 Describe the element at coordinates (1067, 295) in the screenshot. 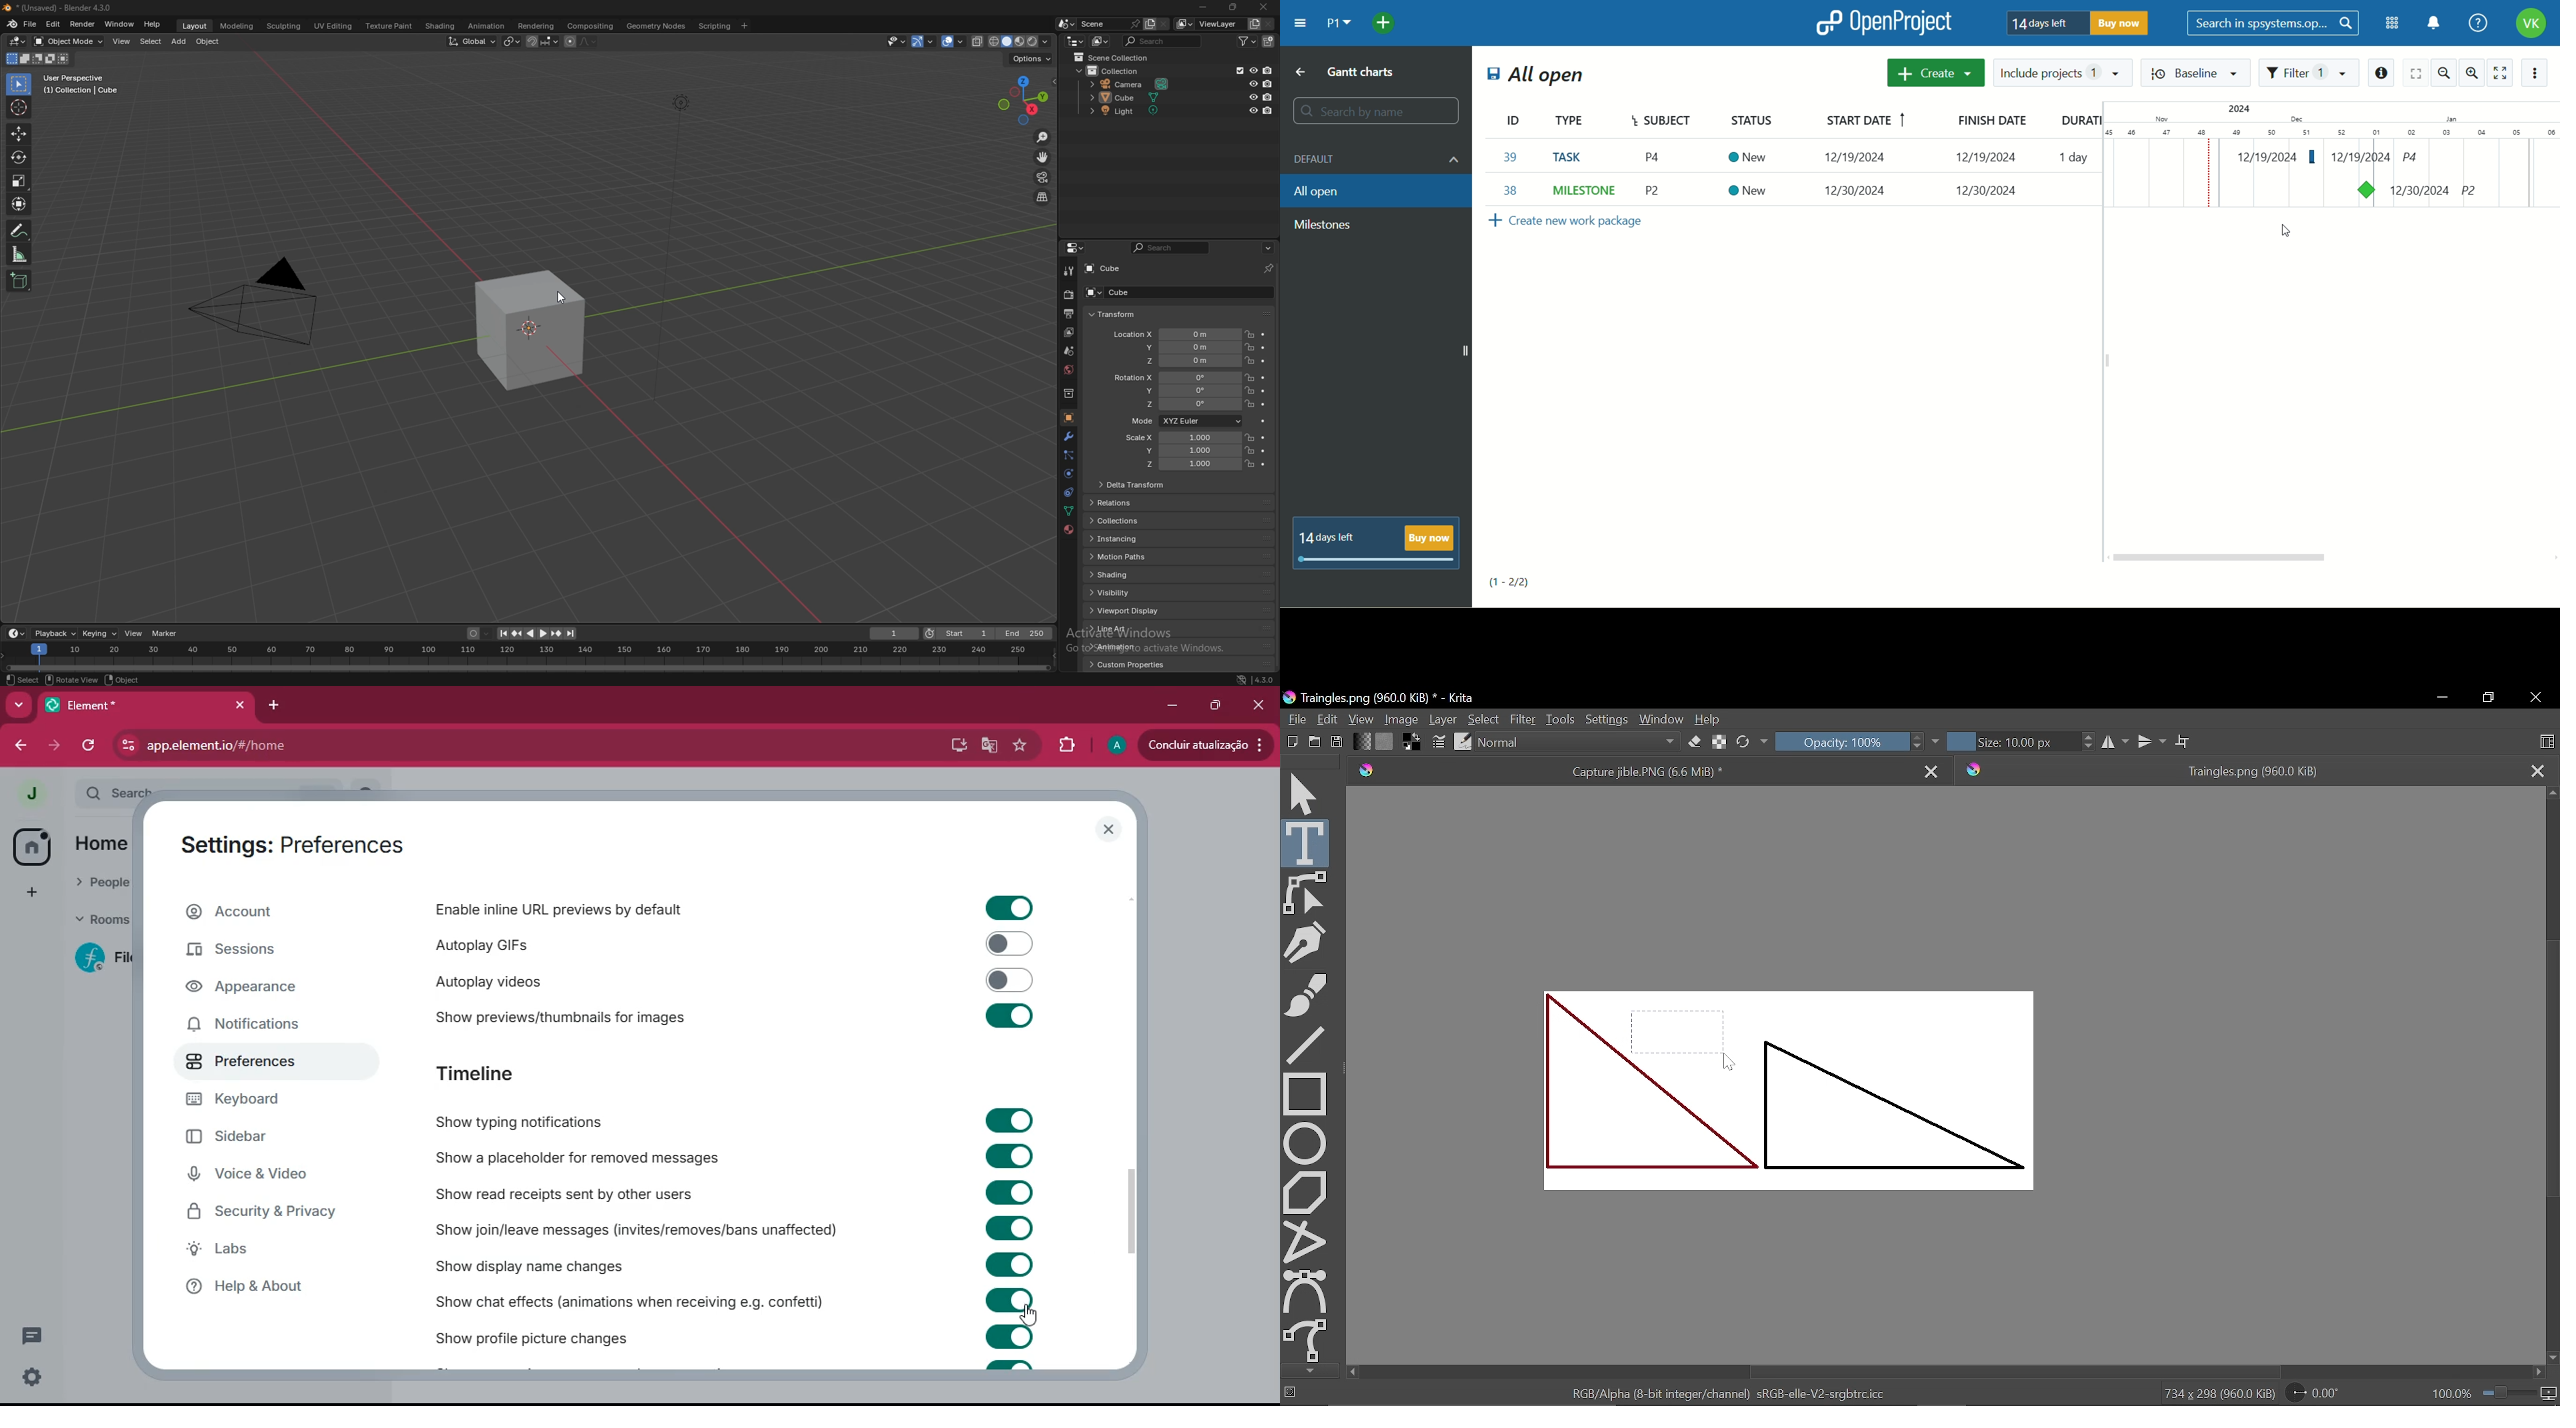

I see `render` at that location.